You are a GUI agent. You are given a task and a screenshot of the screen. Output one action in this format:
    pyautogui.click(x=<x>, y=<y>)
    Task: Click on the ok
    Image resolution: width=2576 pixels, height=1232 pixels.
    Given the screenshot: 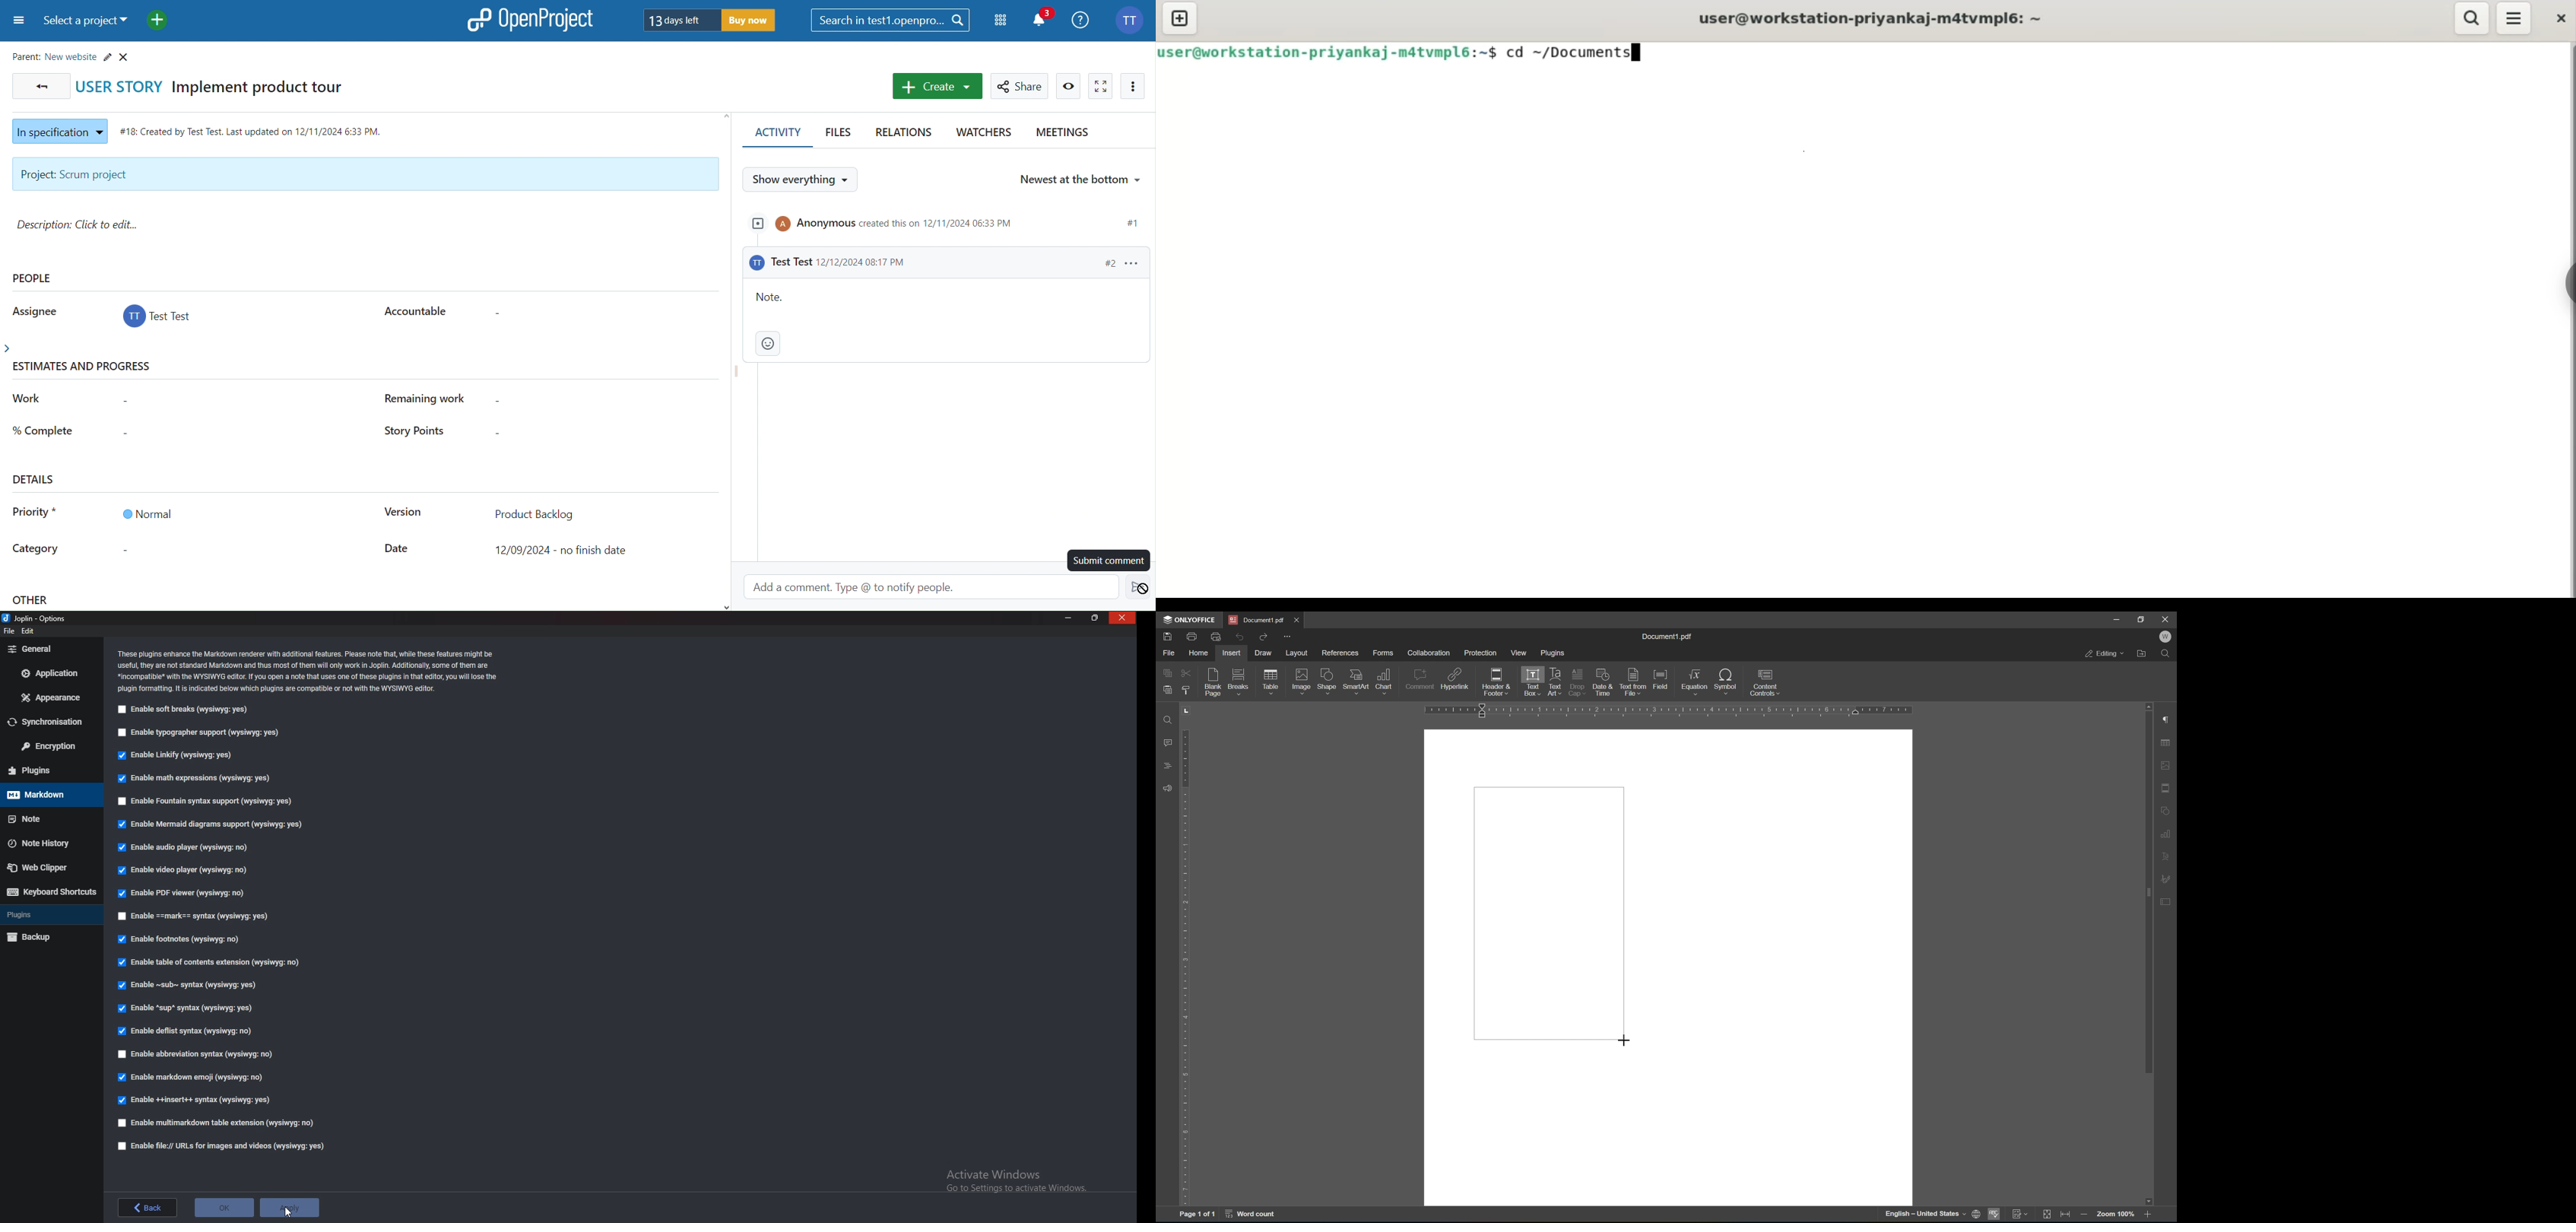 What is the action you would take?
    pyautogui.click(x=223, y=1208)
    